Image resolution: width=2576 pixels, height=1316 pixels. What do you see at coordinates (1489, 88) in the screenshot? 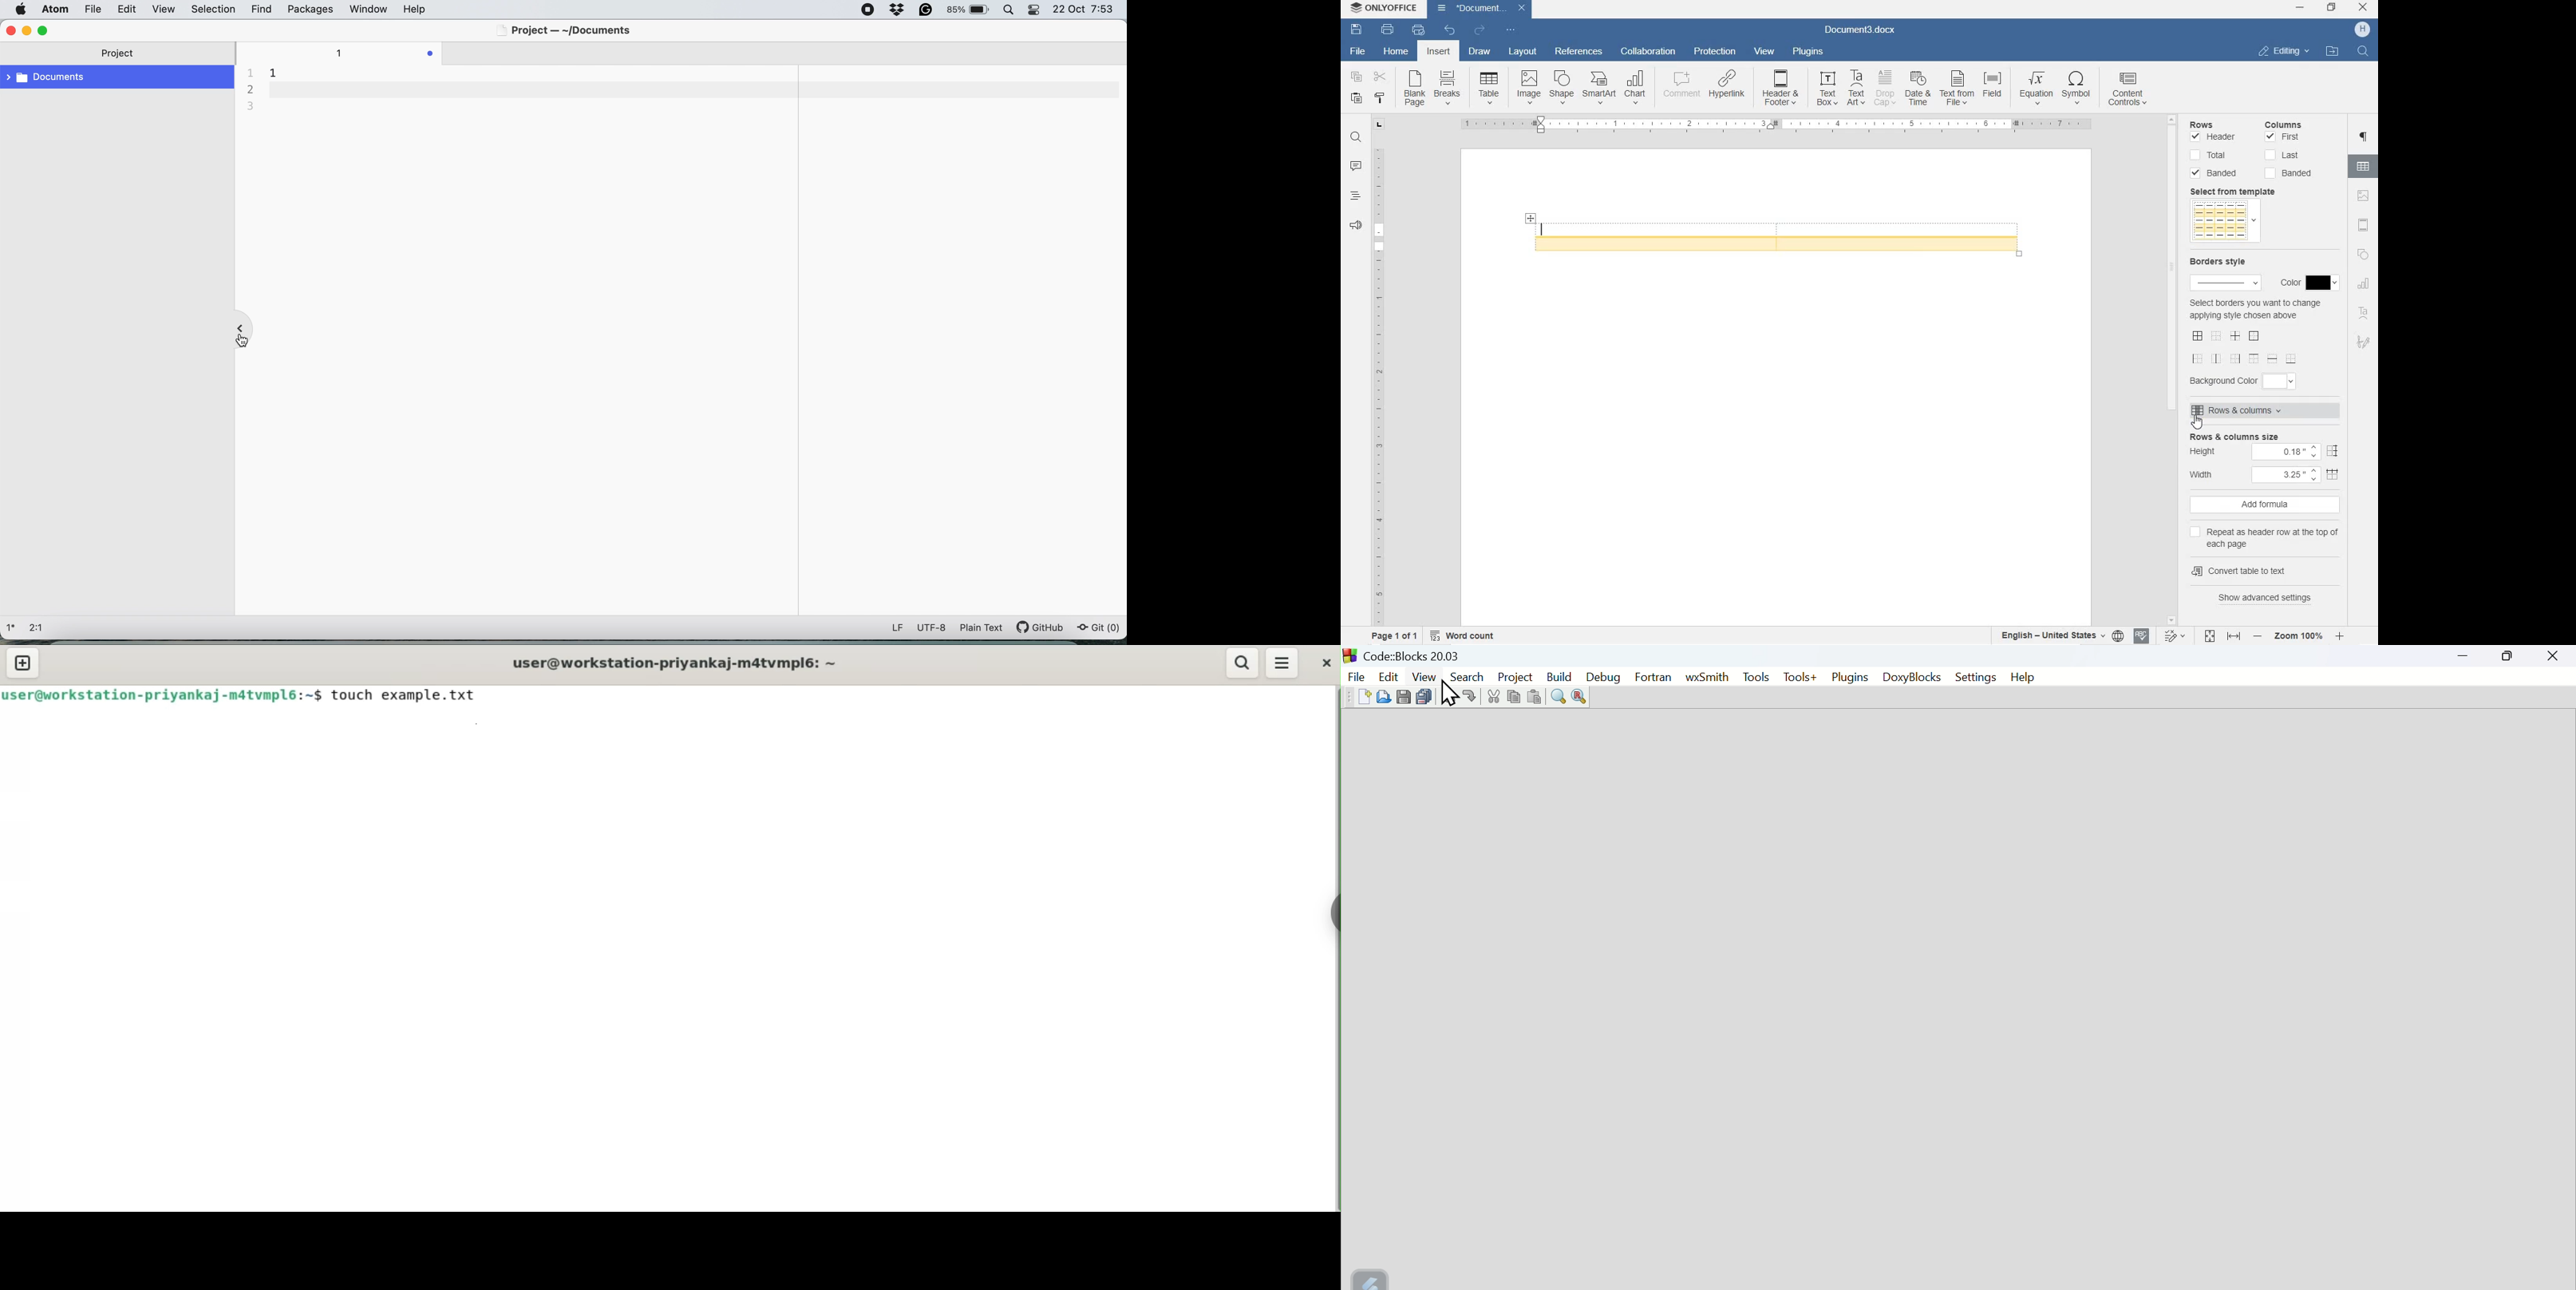
I see `insert table` at bounding box center [1489, 88].